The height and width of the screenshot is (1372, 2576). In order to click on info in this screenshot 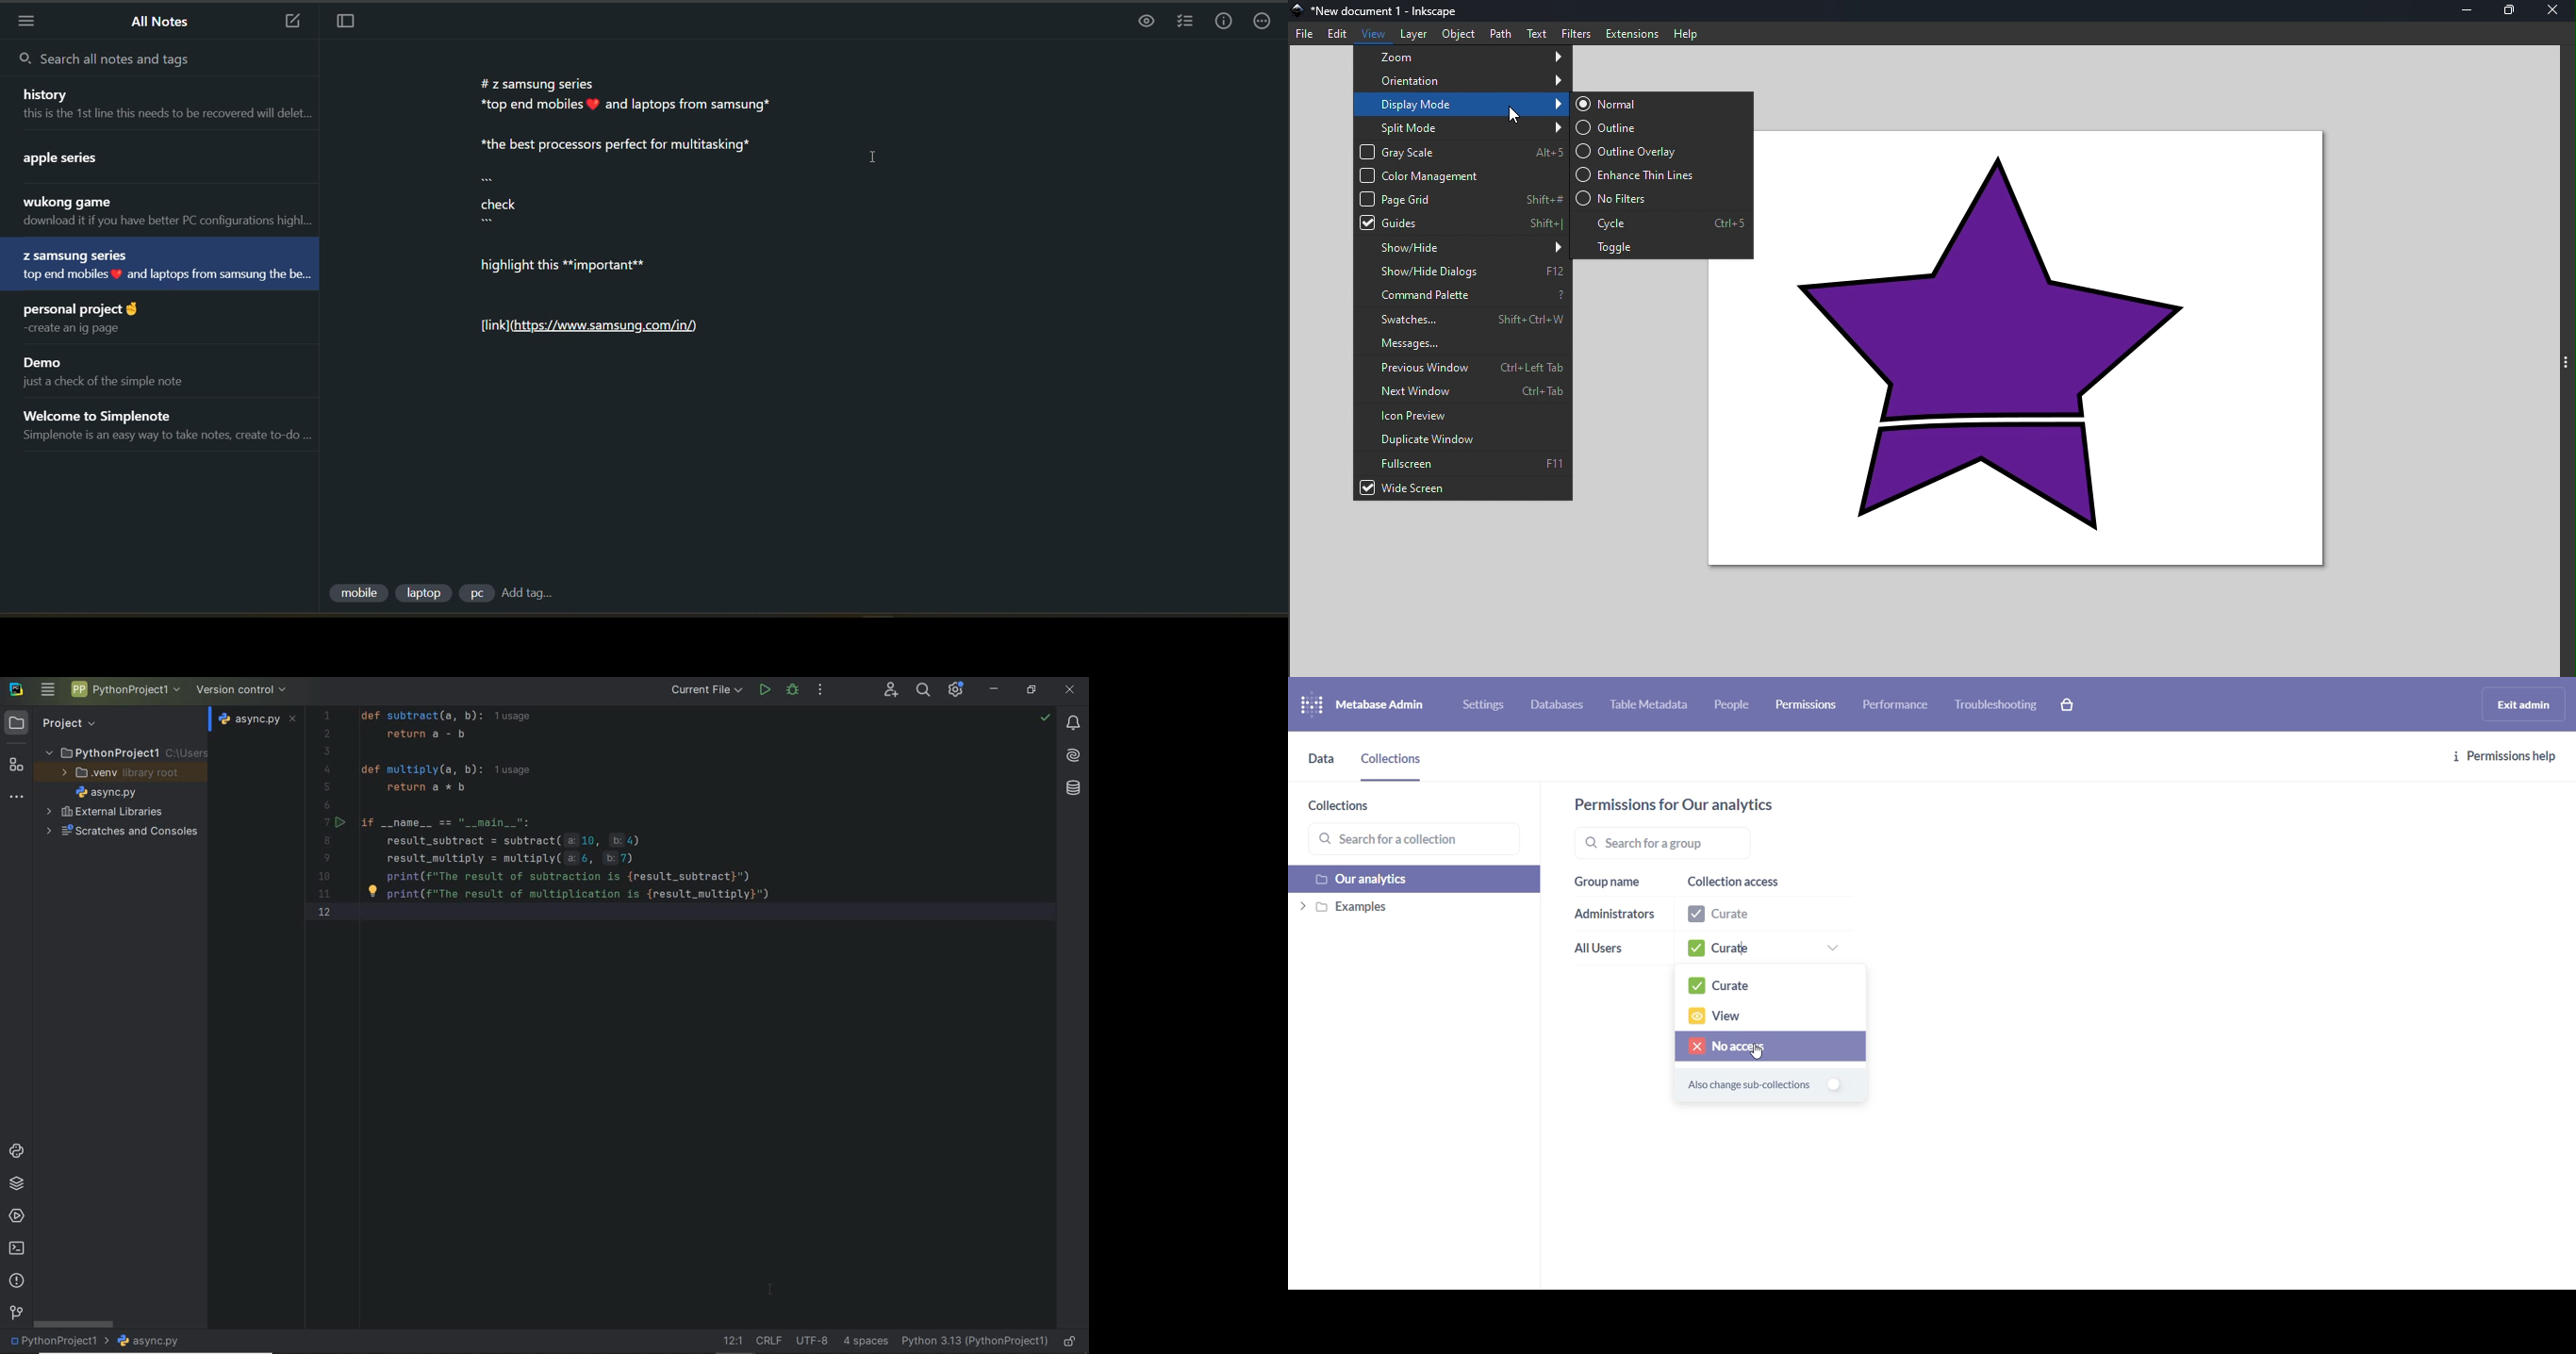, I will do `click(1222, 22)`.